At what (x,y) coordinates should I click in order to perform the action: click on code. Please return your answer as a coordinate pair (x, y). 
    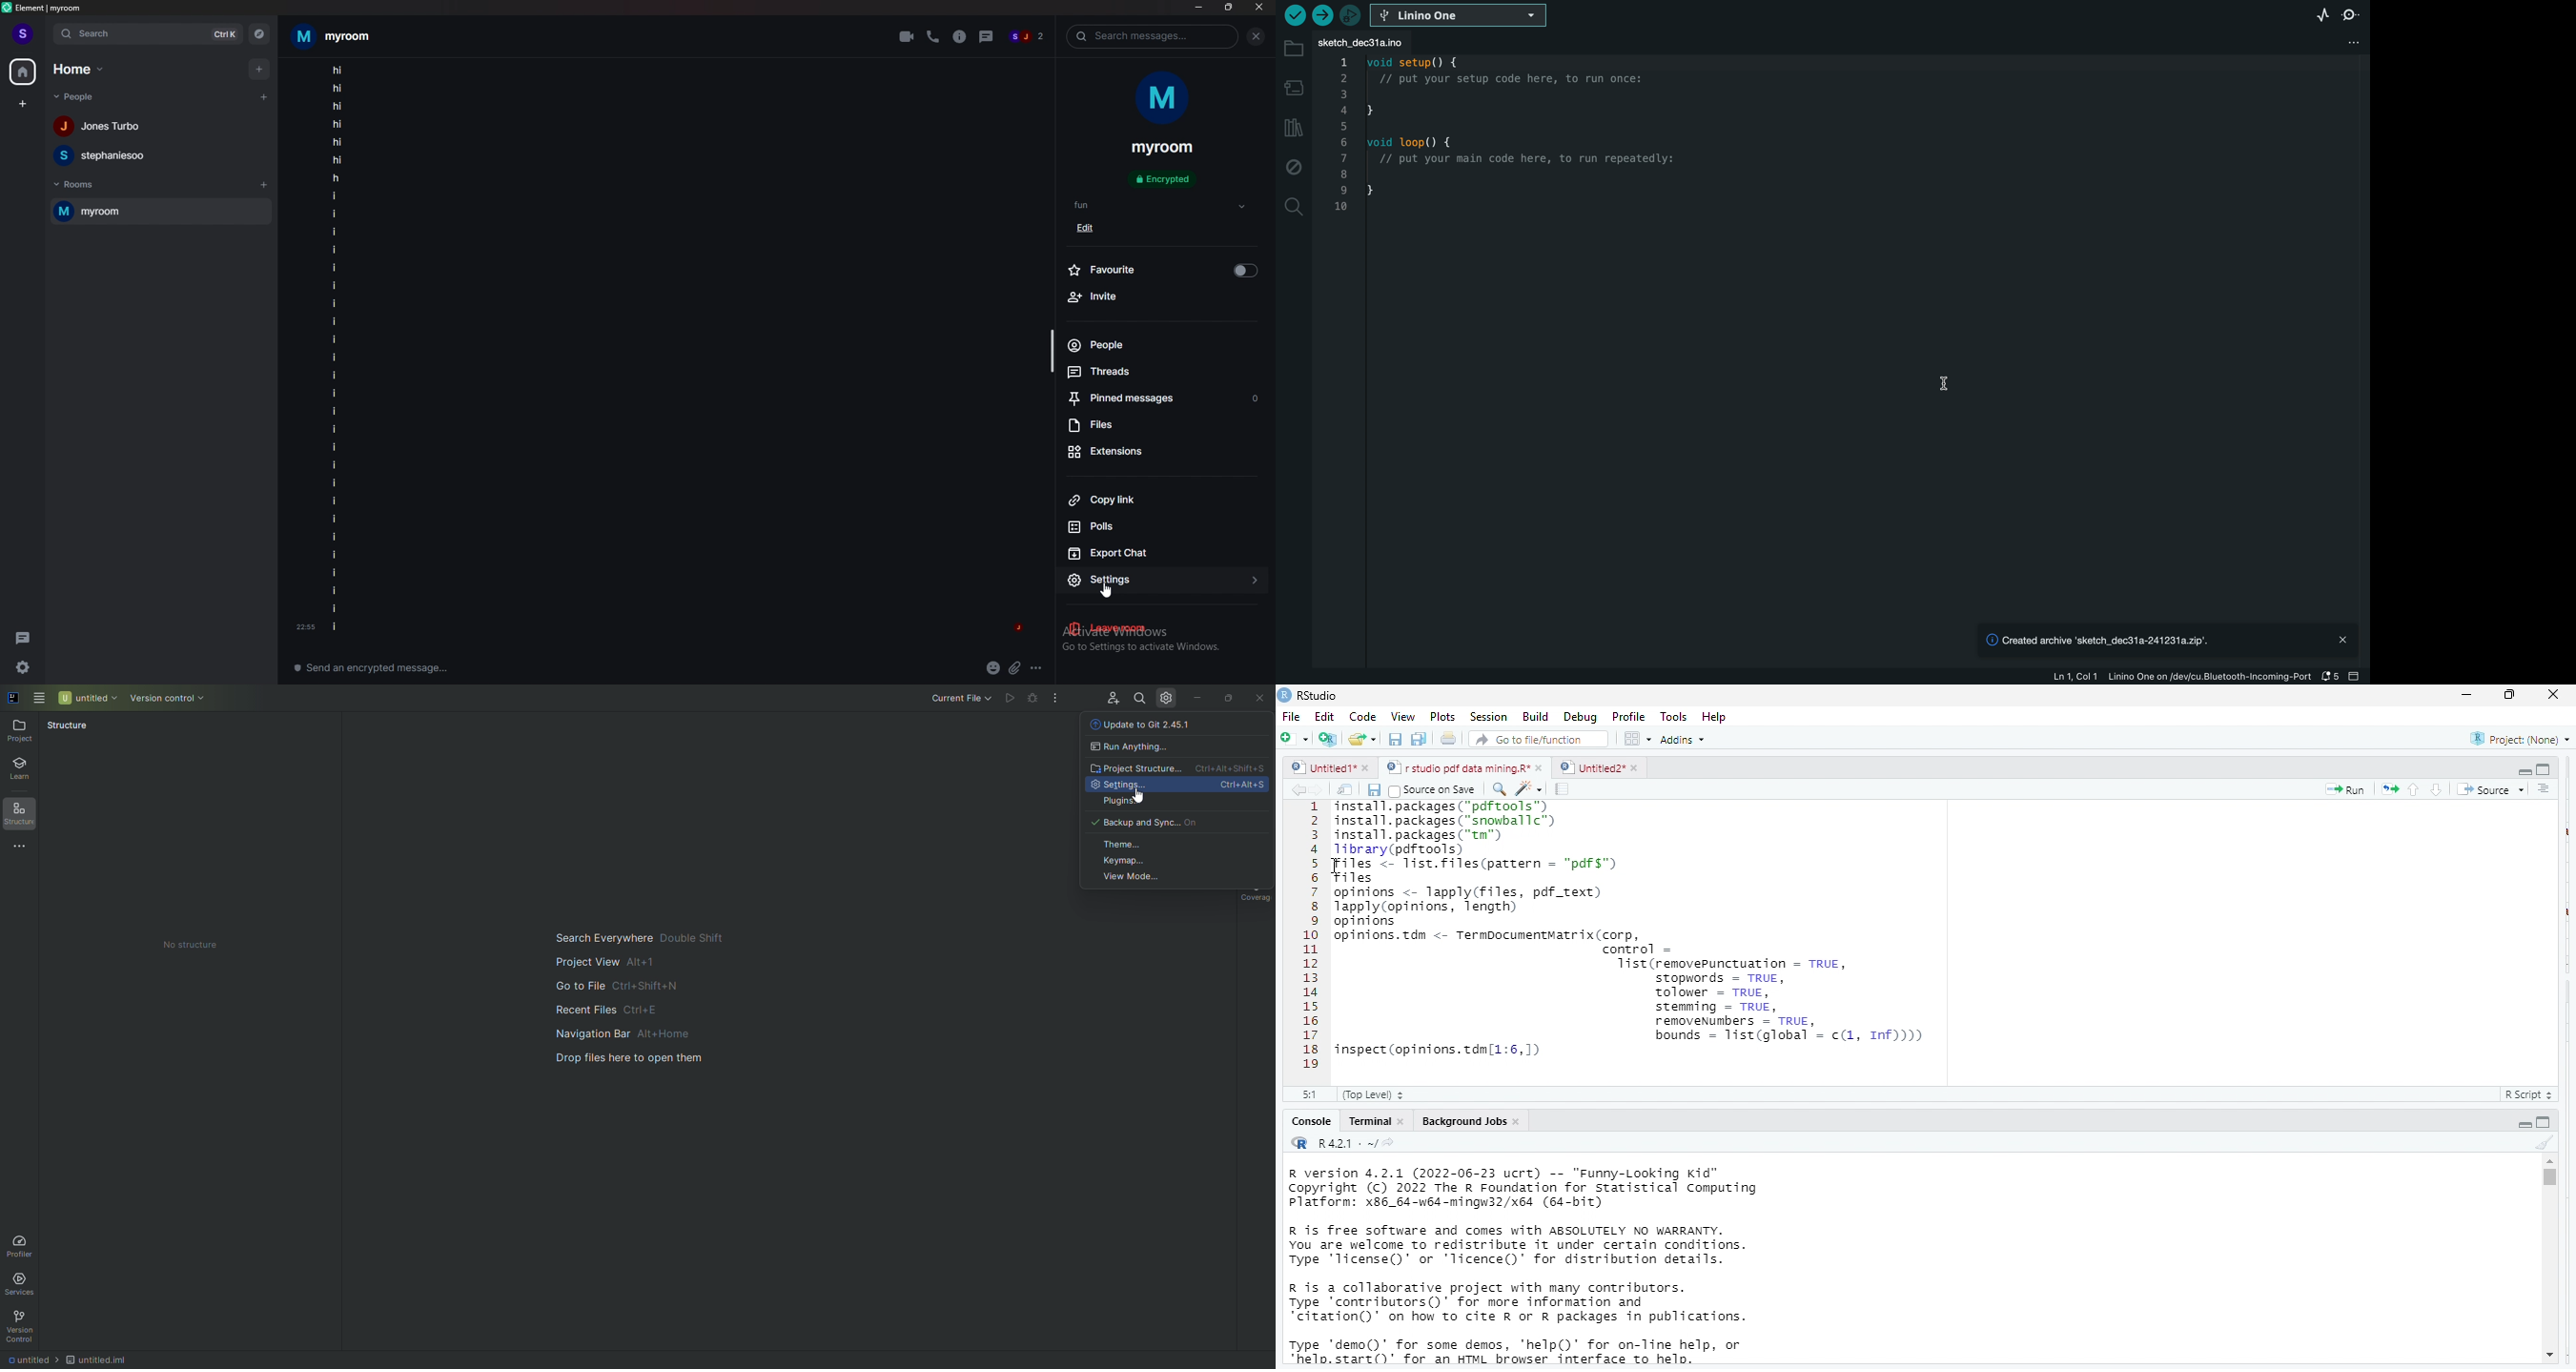
    Looking at the image, I should click on (1360, 717).